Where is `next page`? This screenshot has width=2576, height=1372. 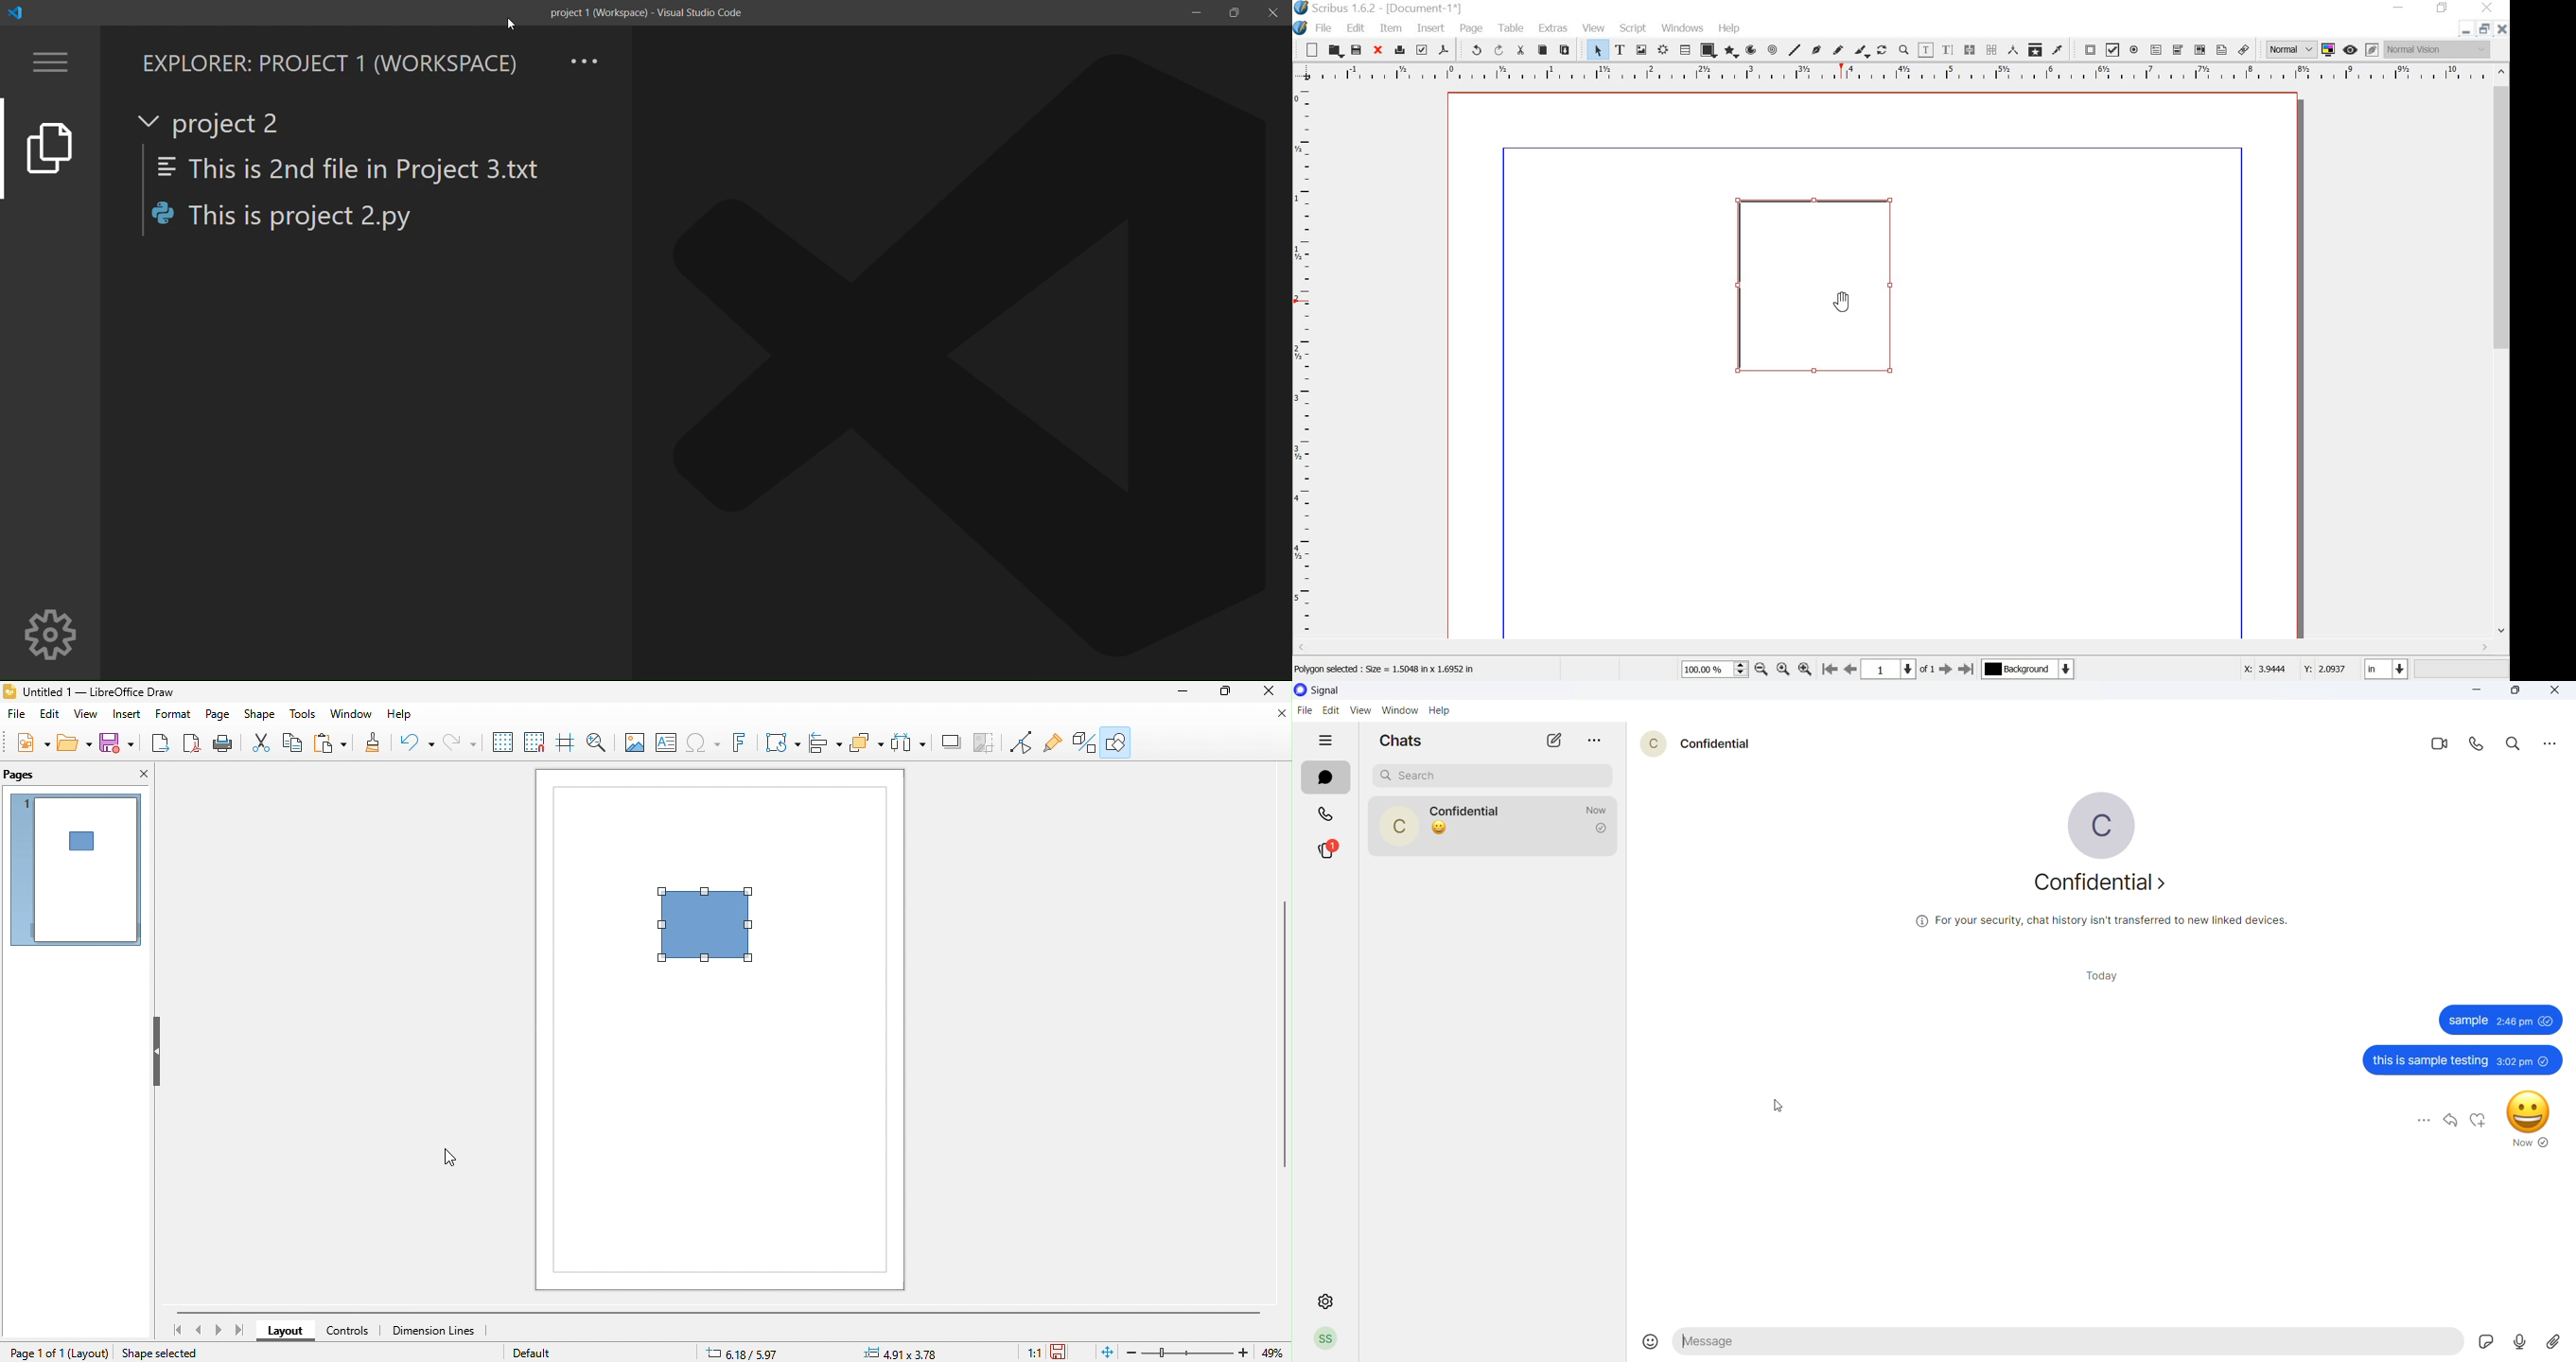 next page is located at coordinates (219, 1330).